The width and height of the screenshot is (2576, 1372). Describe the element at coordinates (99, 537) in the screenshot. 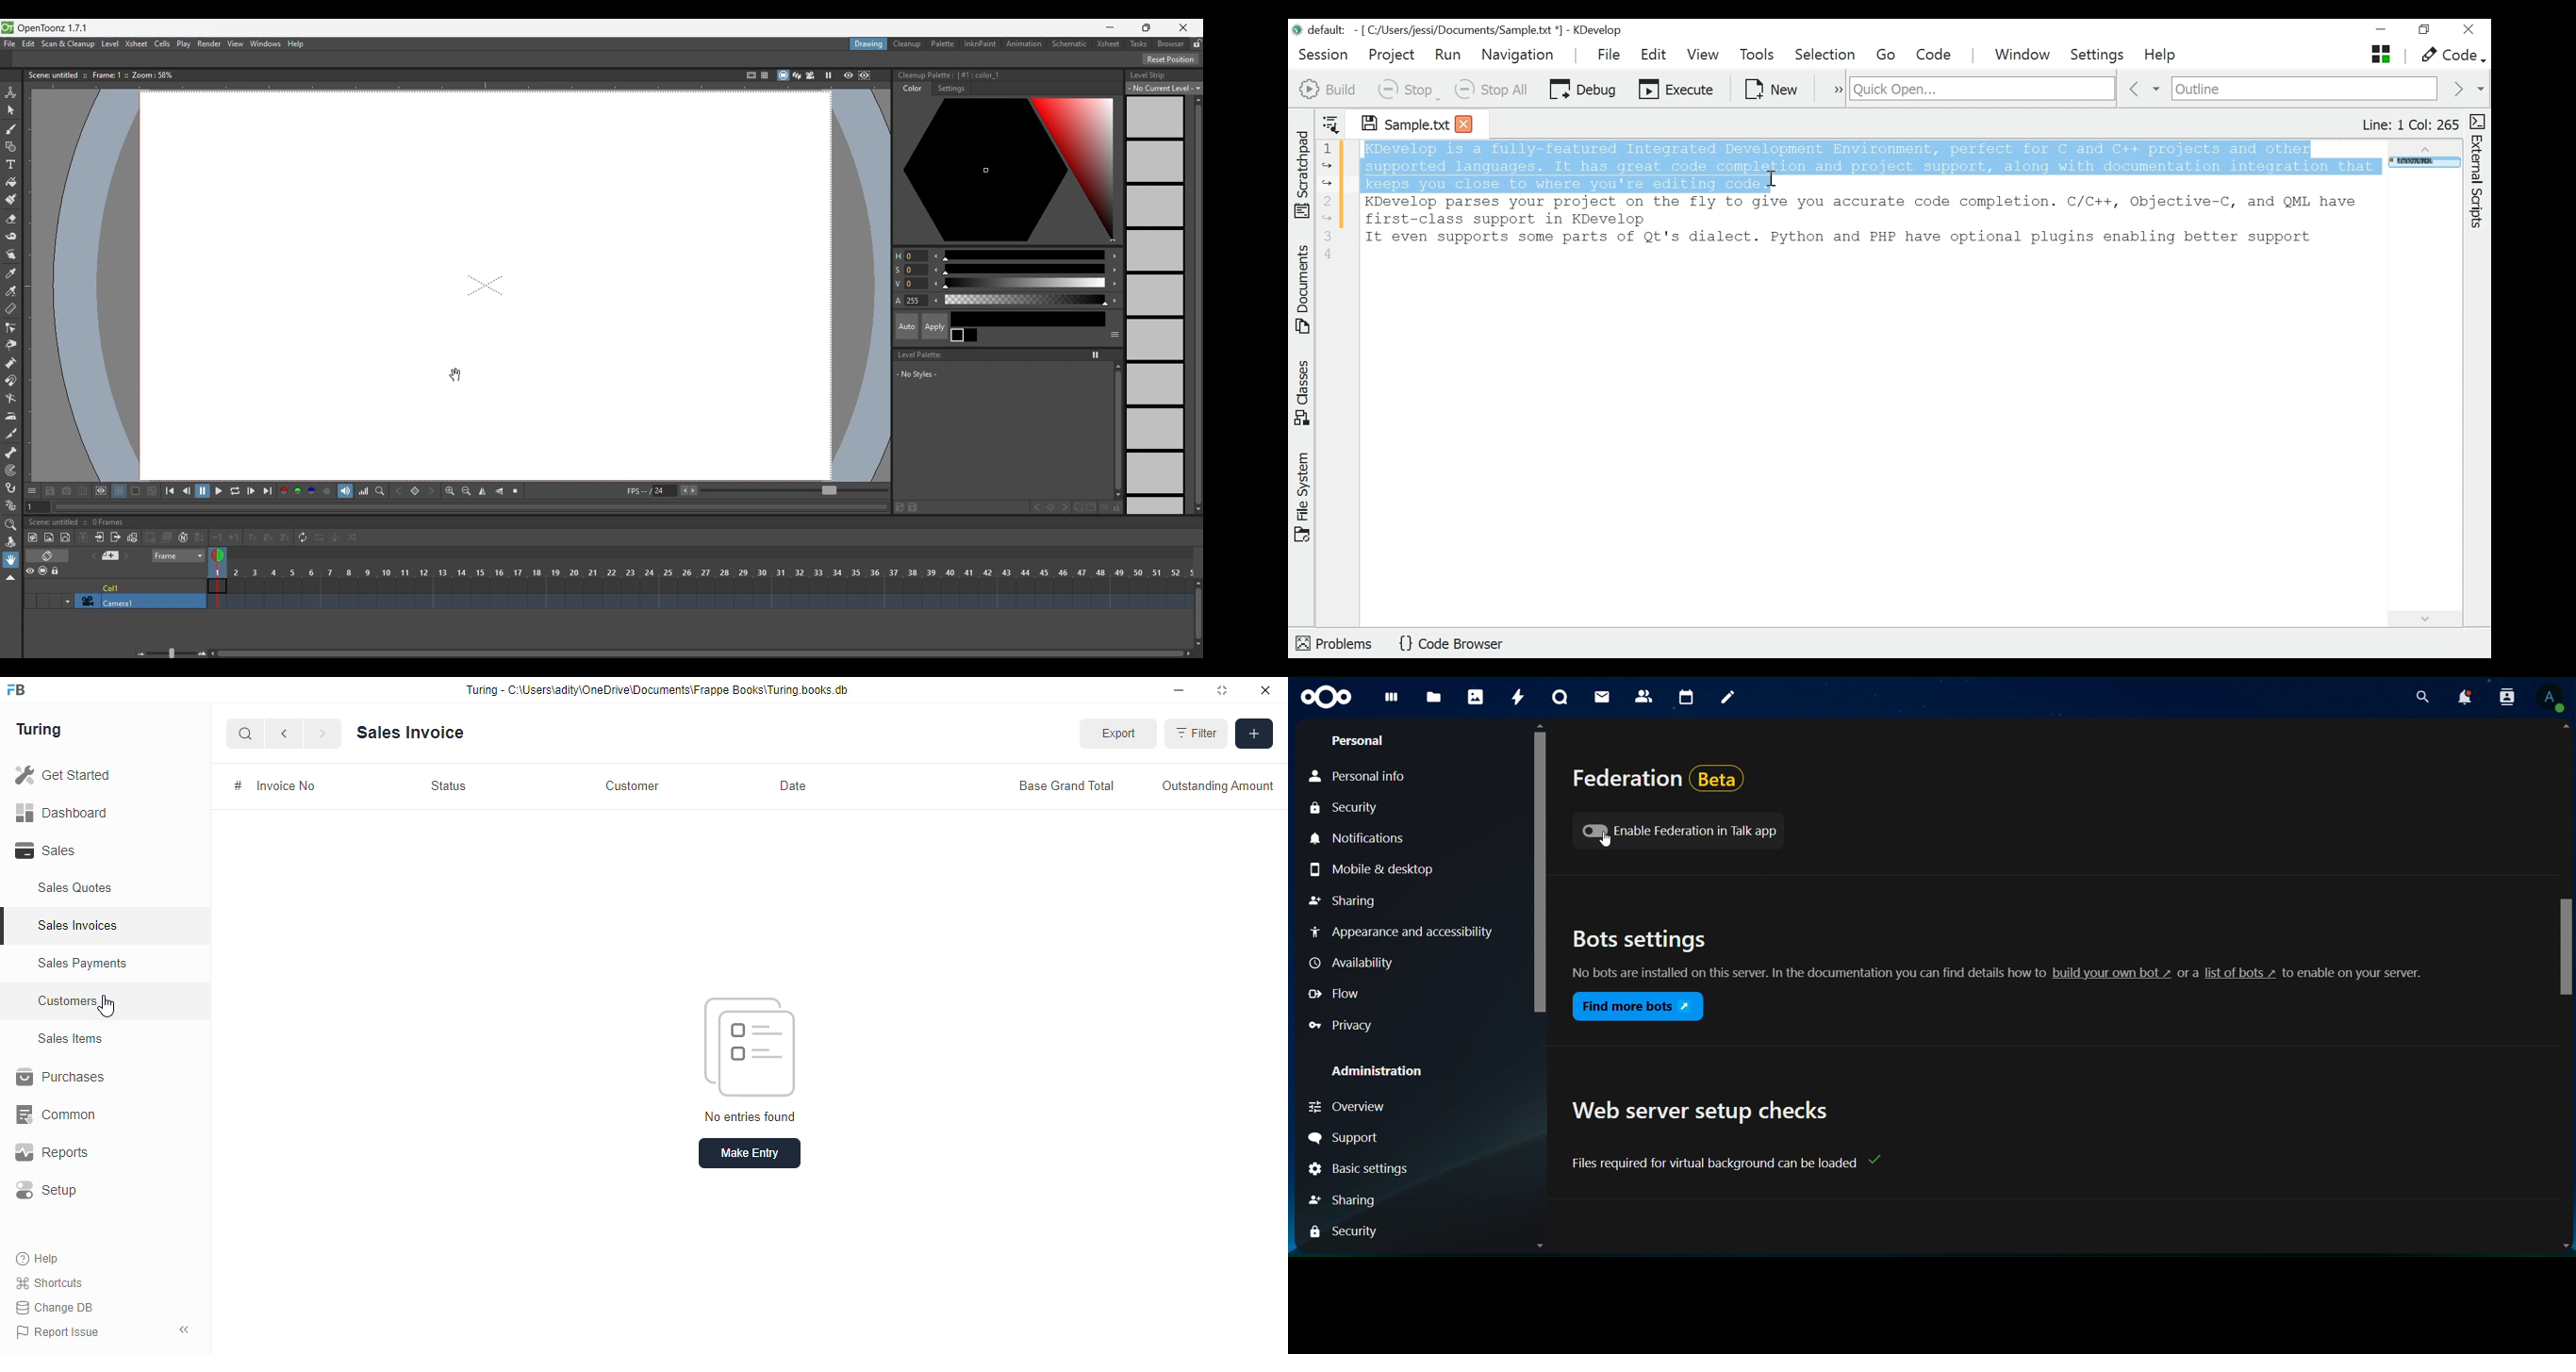

I see `Open sub Xsheet` at that location.